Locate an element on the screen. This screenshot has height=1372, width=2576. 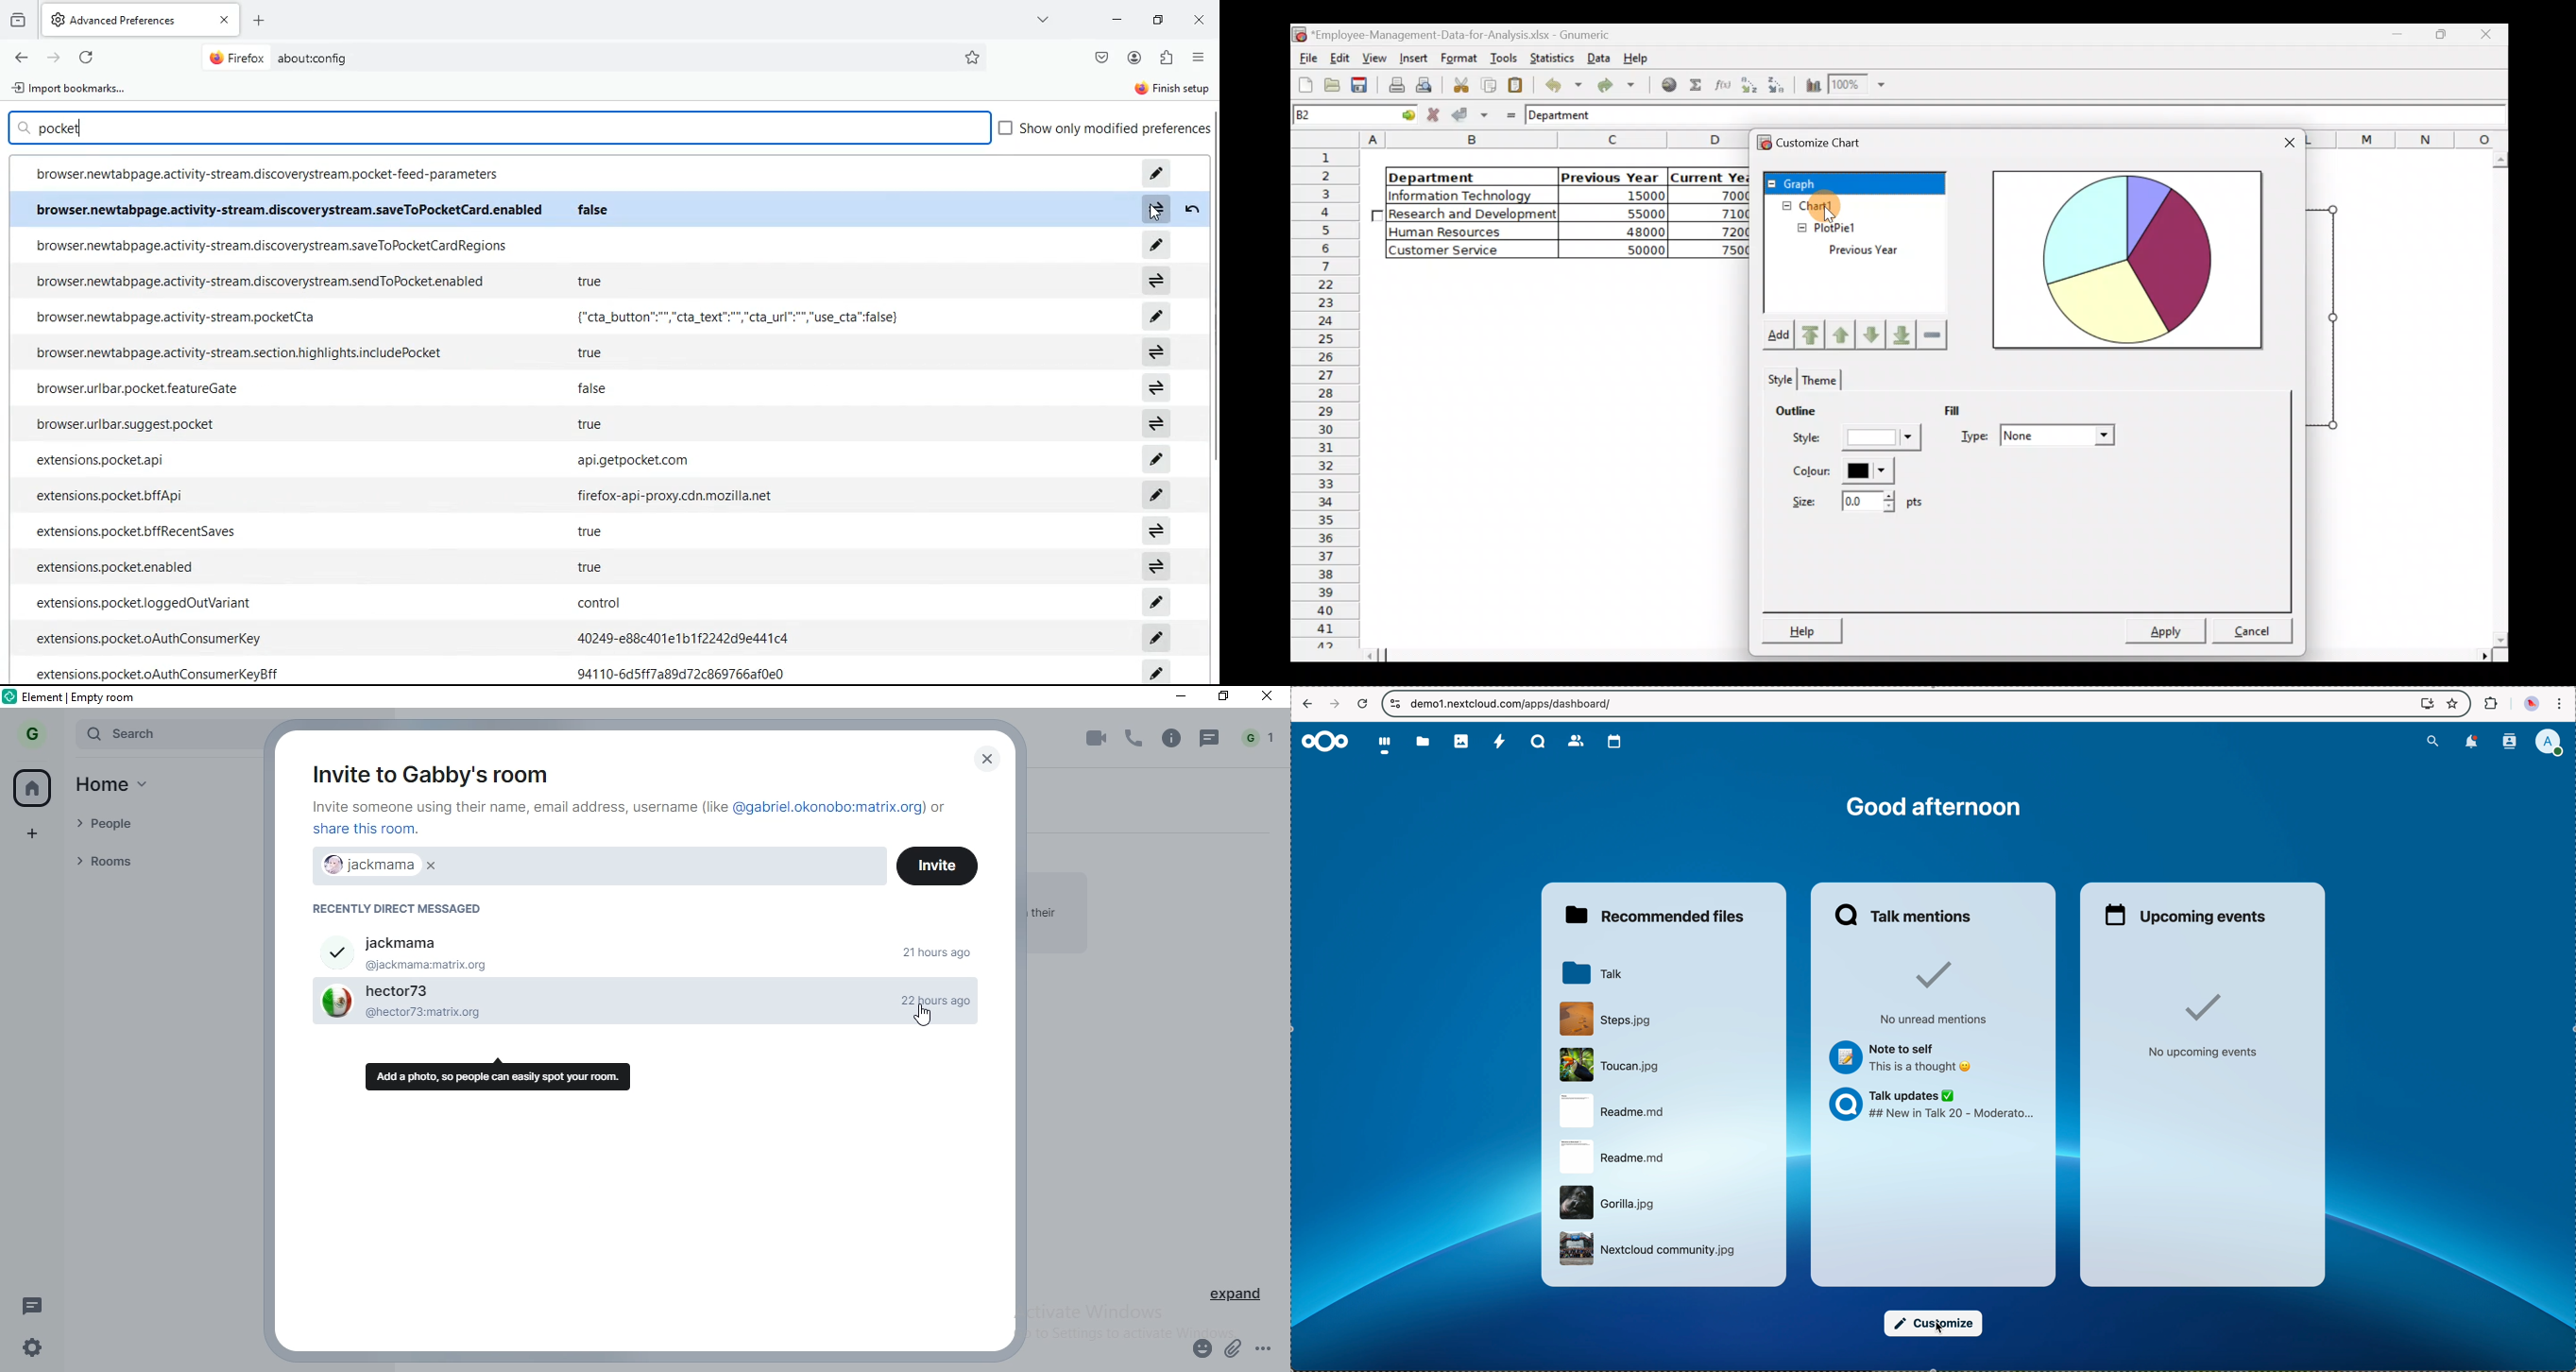
switch is located at coordinates (1157, 531).